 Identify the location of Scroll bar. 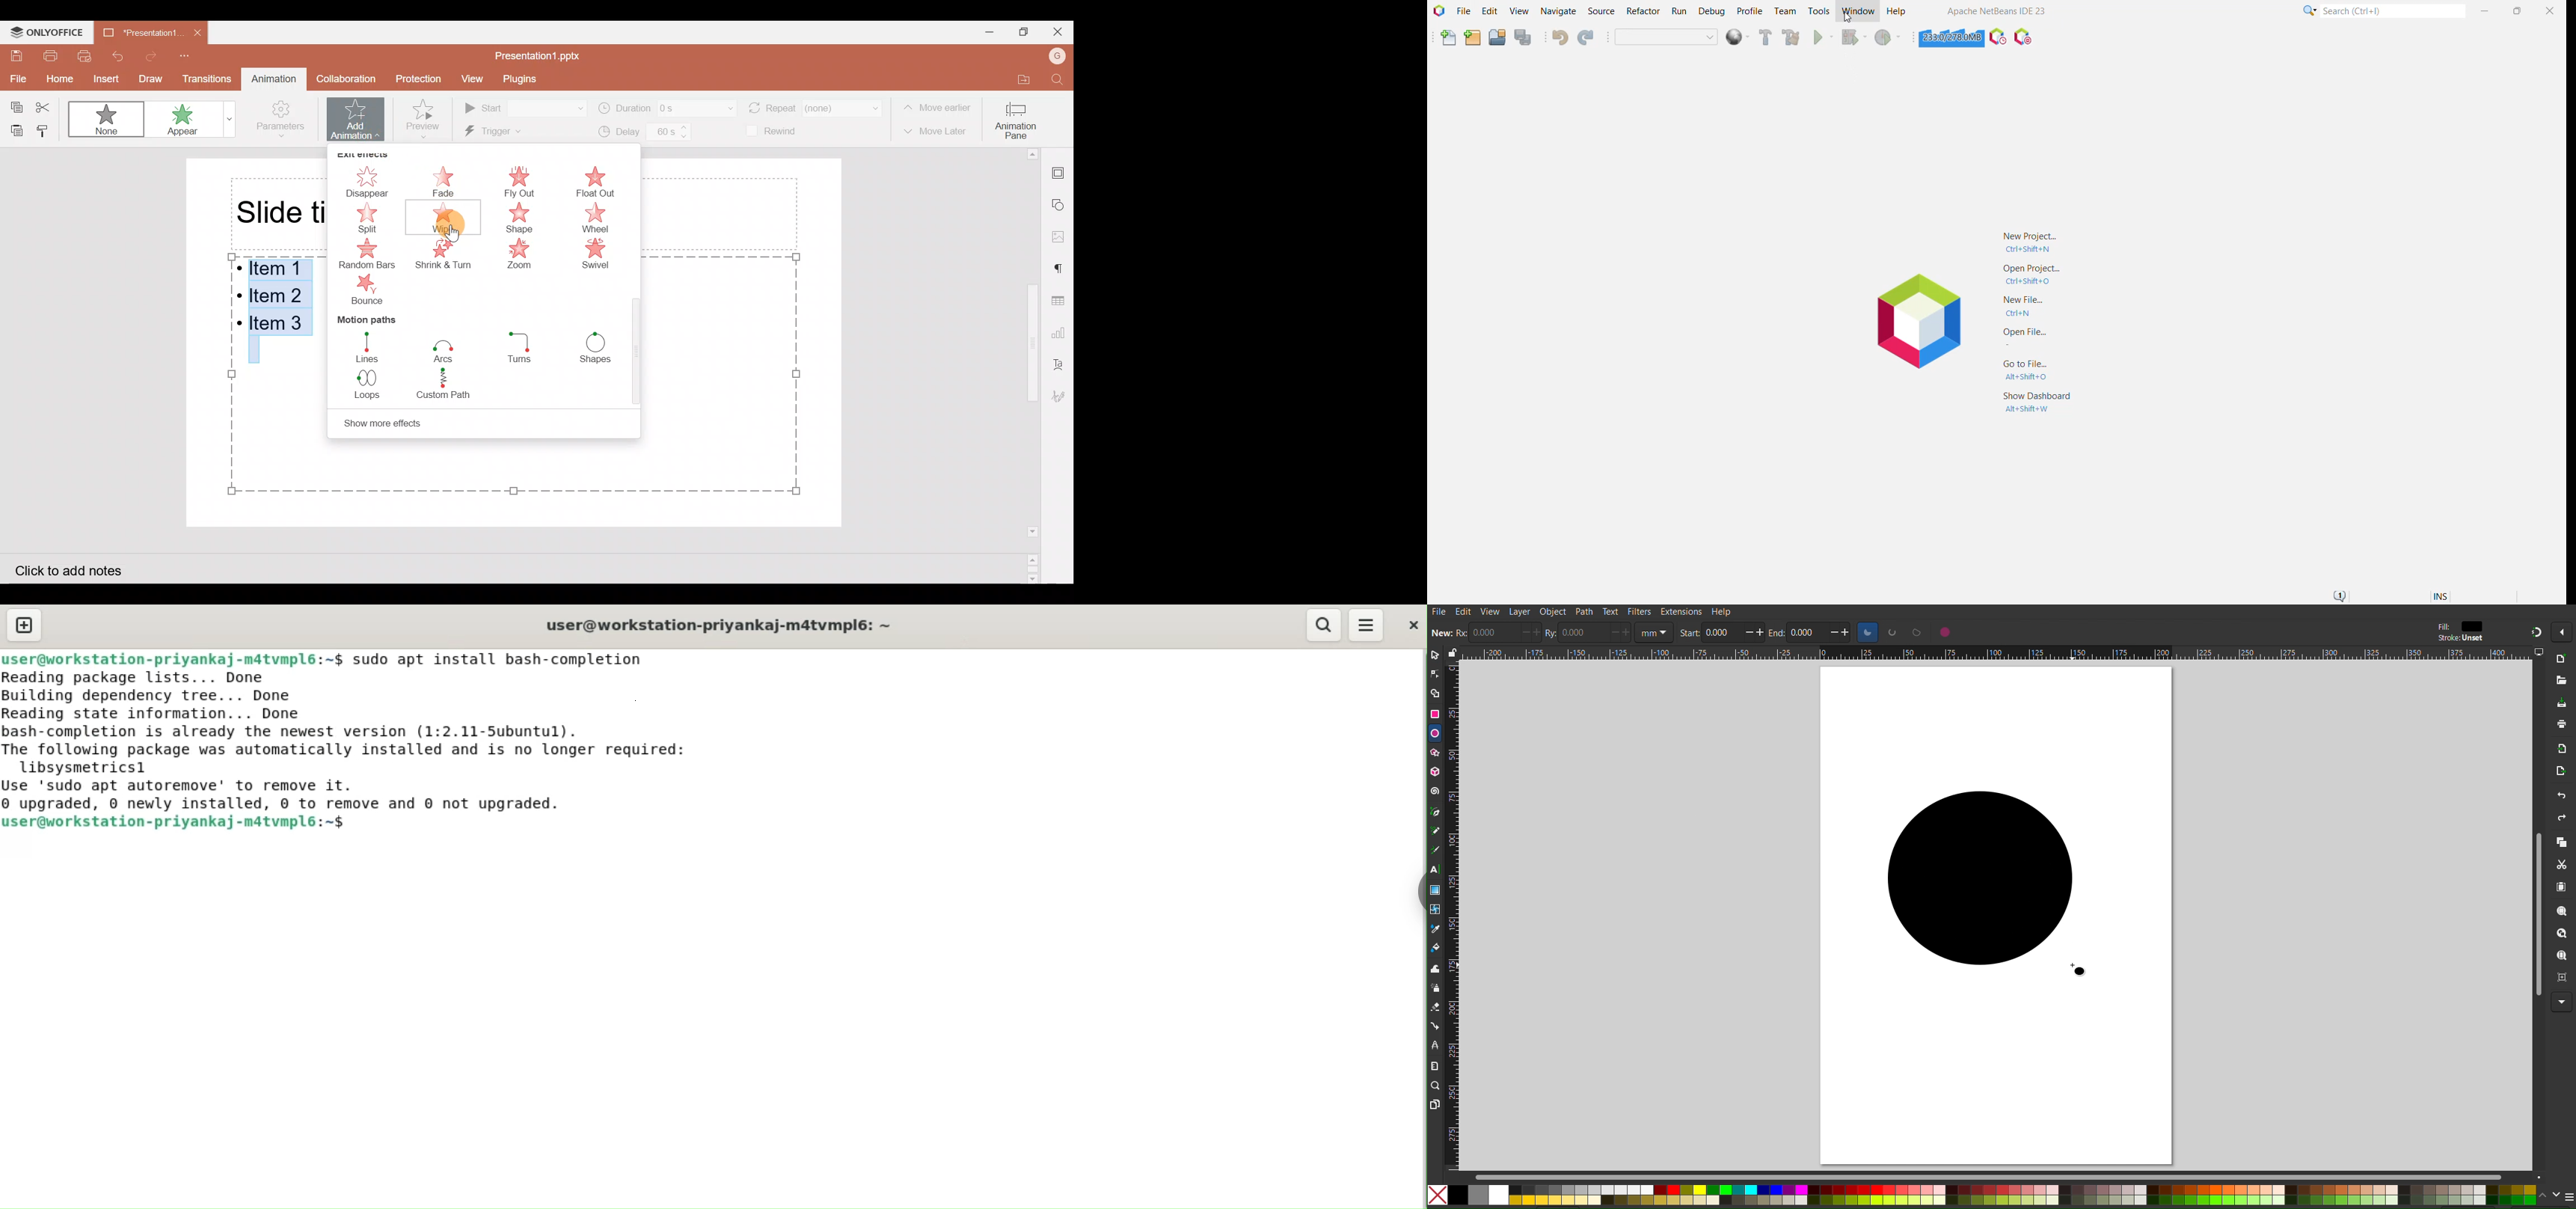
(1035, 366).